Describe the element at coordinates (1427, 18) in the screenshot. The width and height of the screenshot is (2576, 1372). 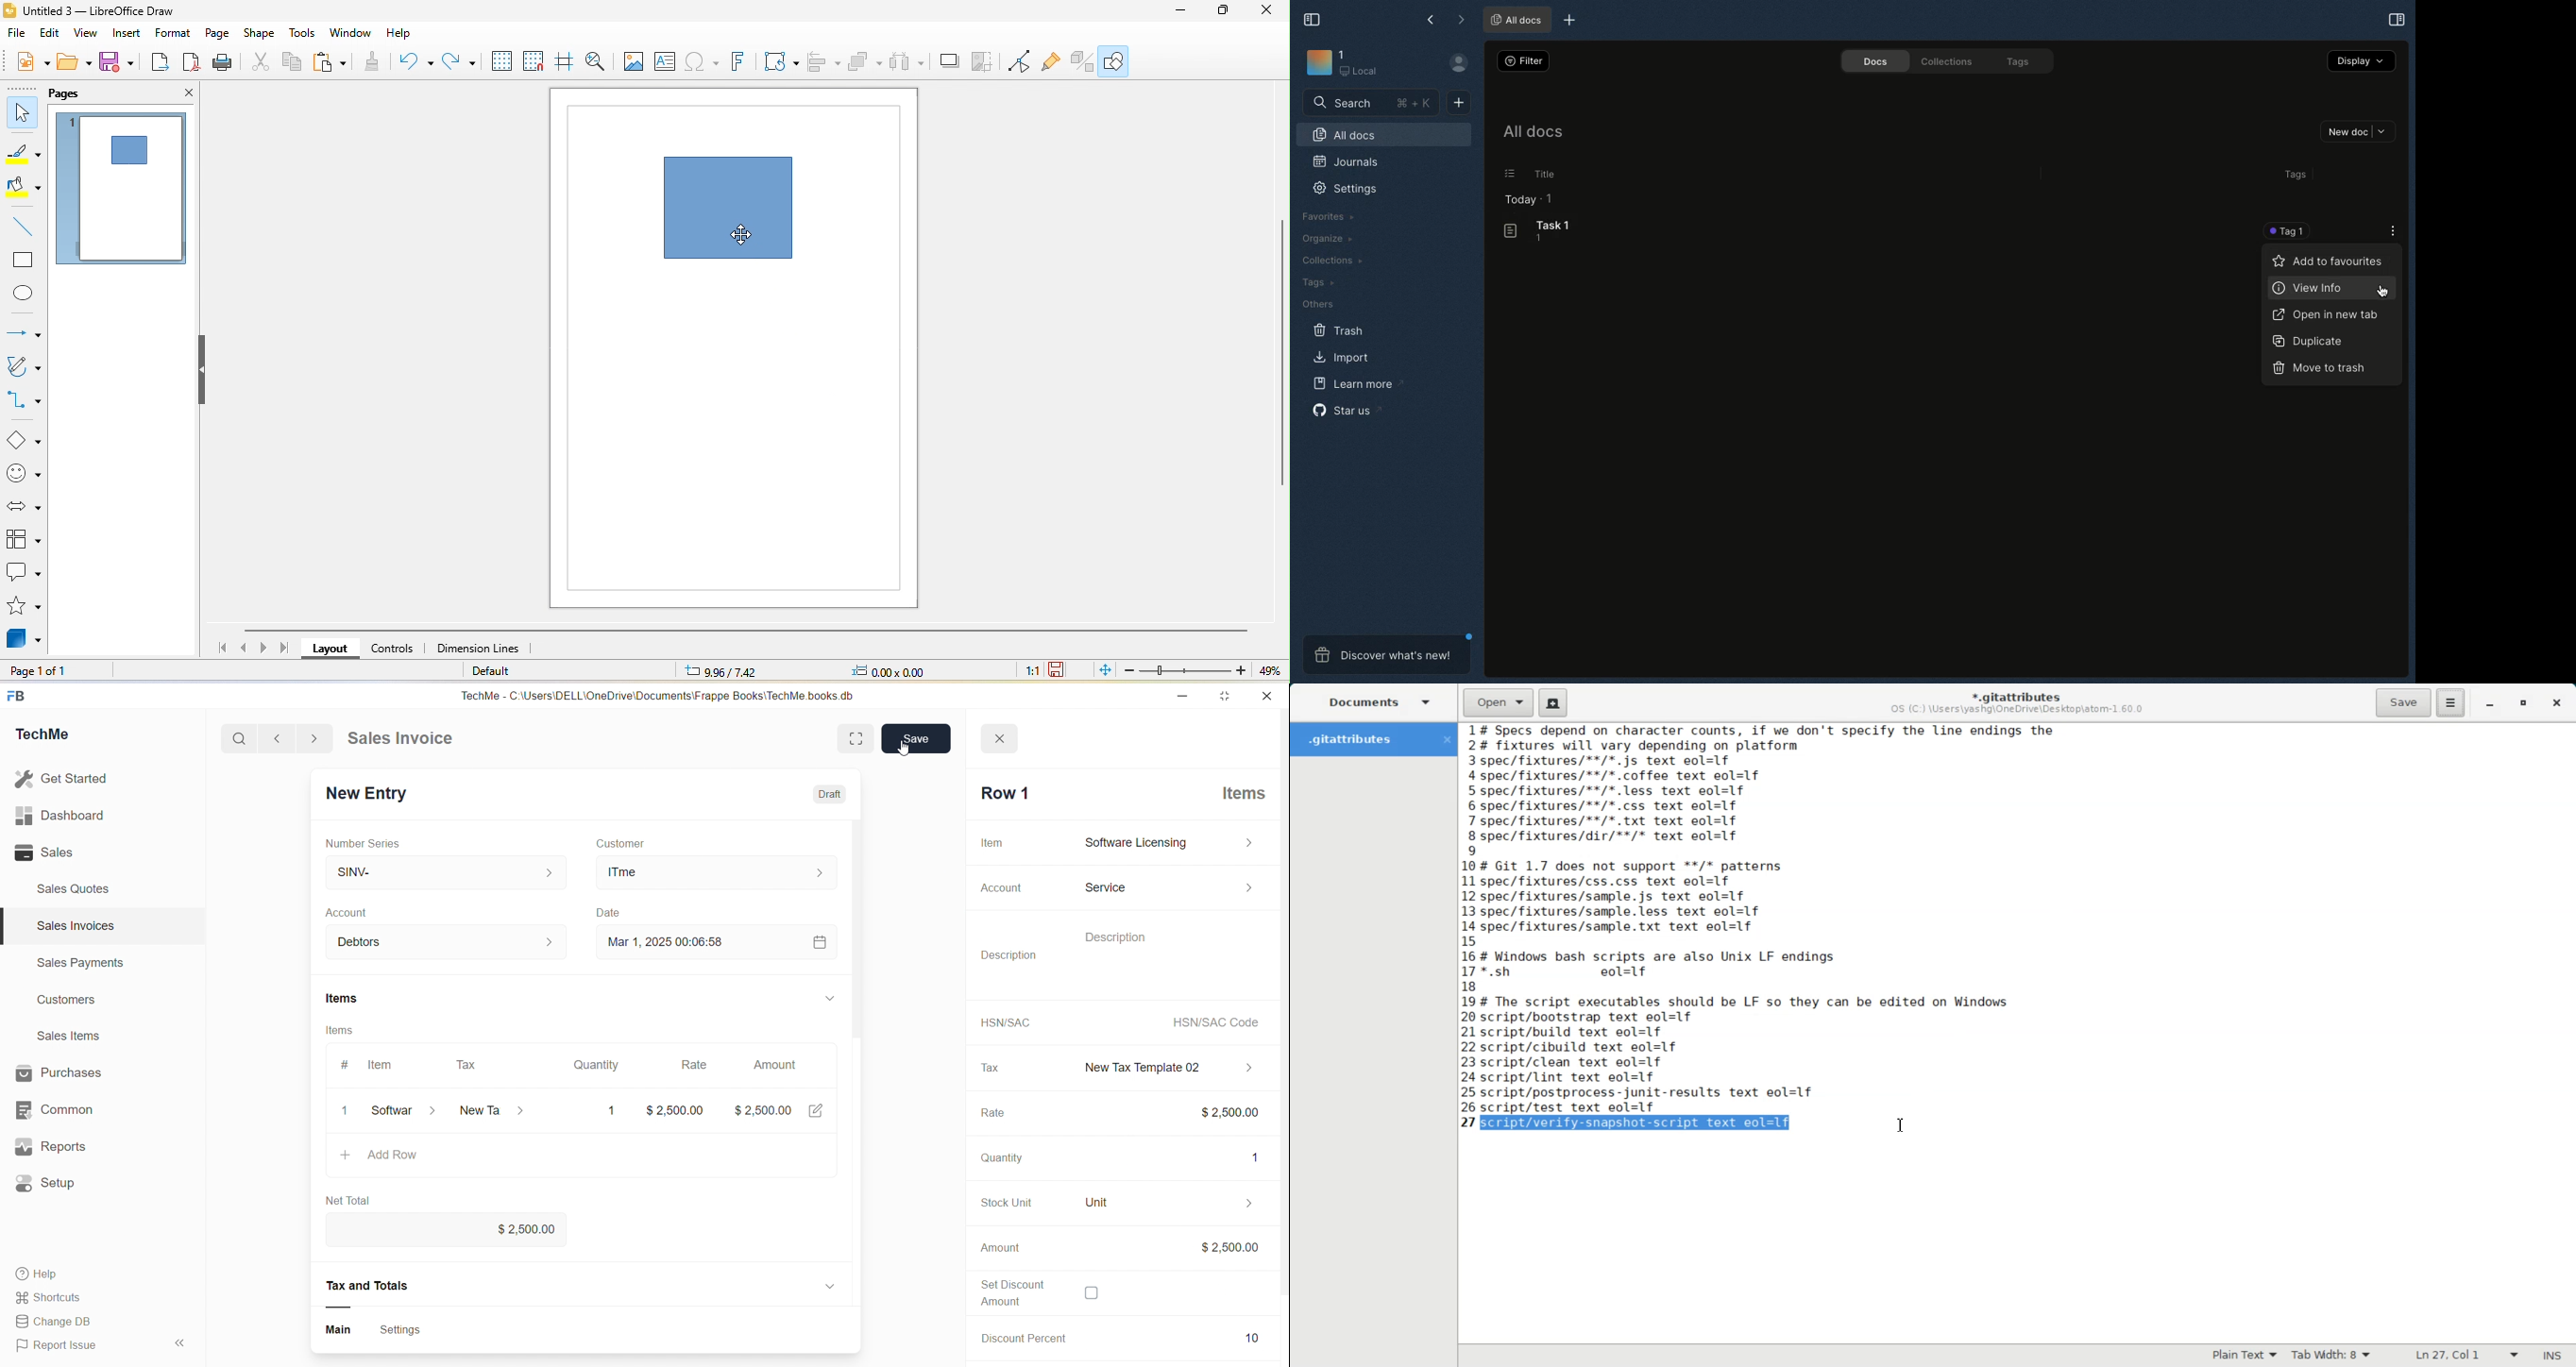
I see `Left arrow` at that location.